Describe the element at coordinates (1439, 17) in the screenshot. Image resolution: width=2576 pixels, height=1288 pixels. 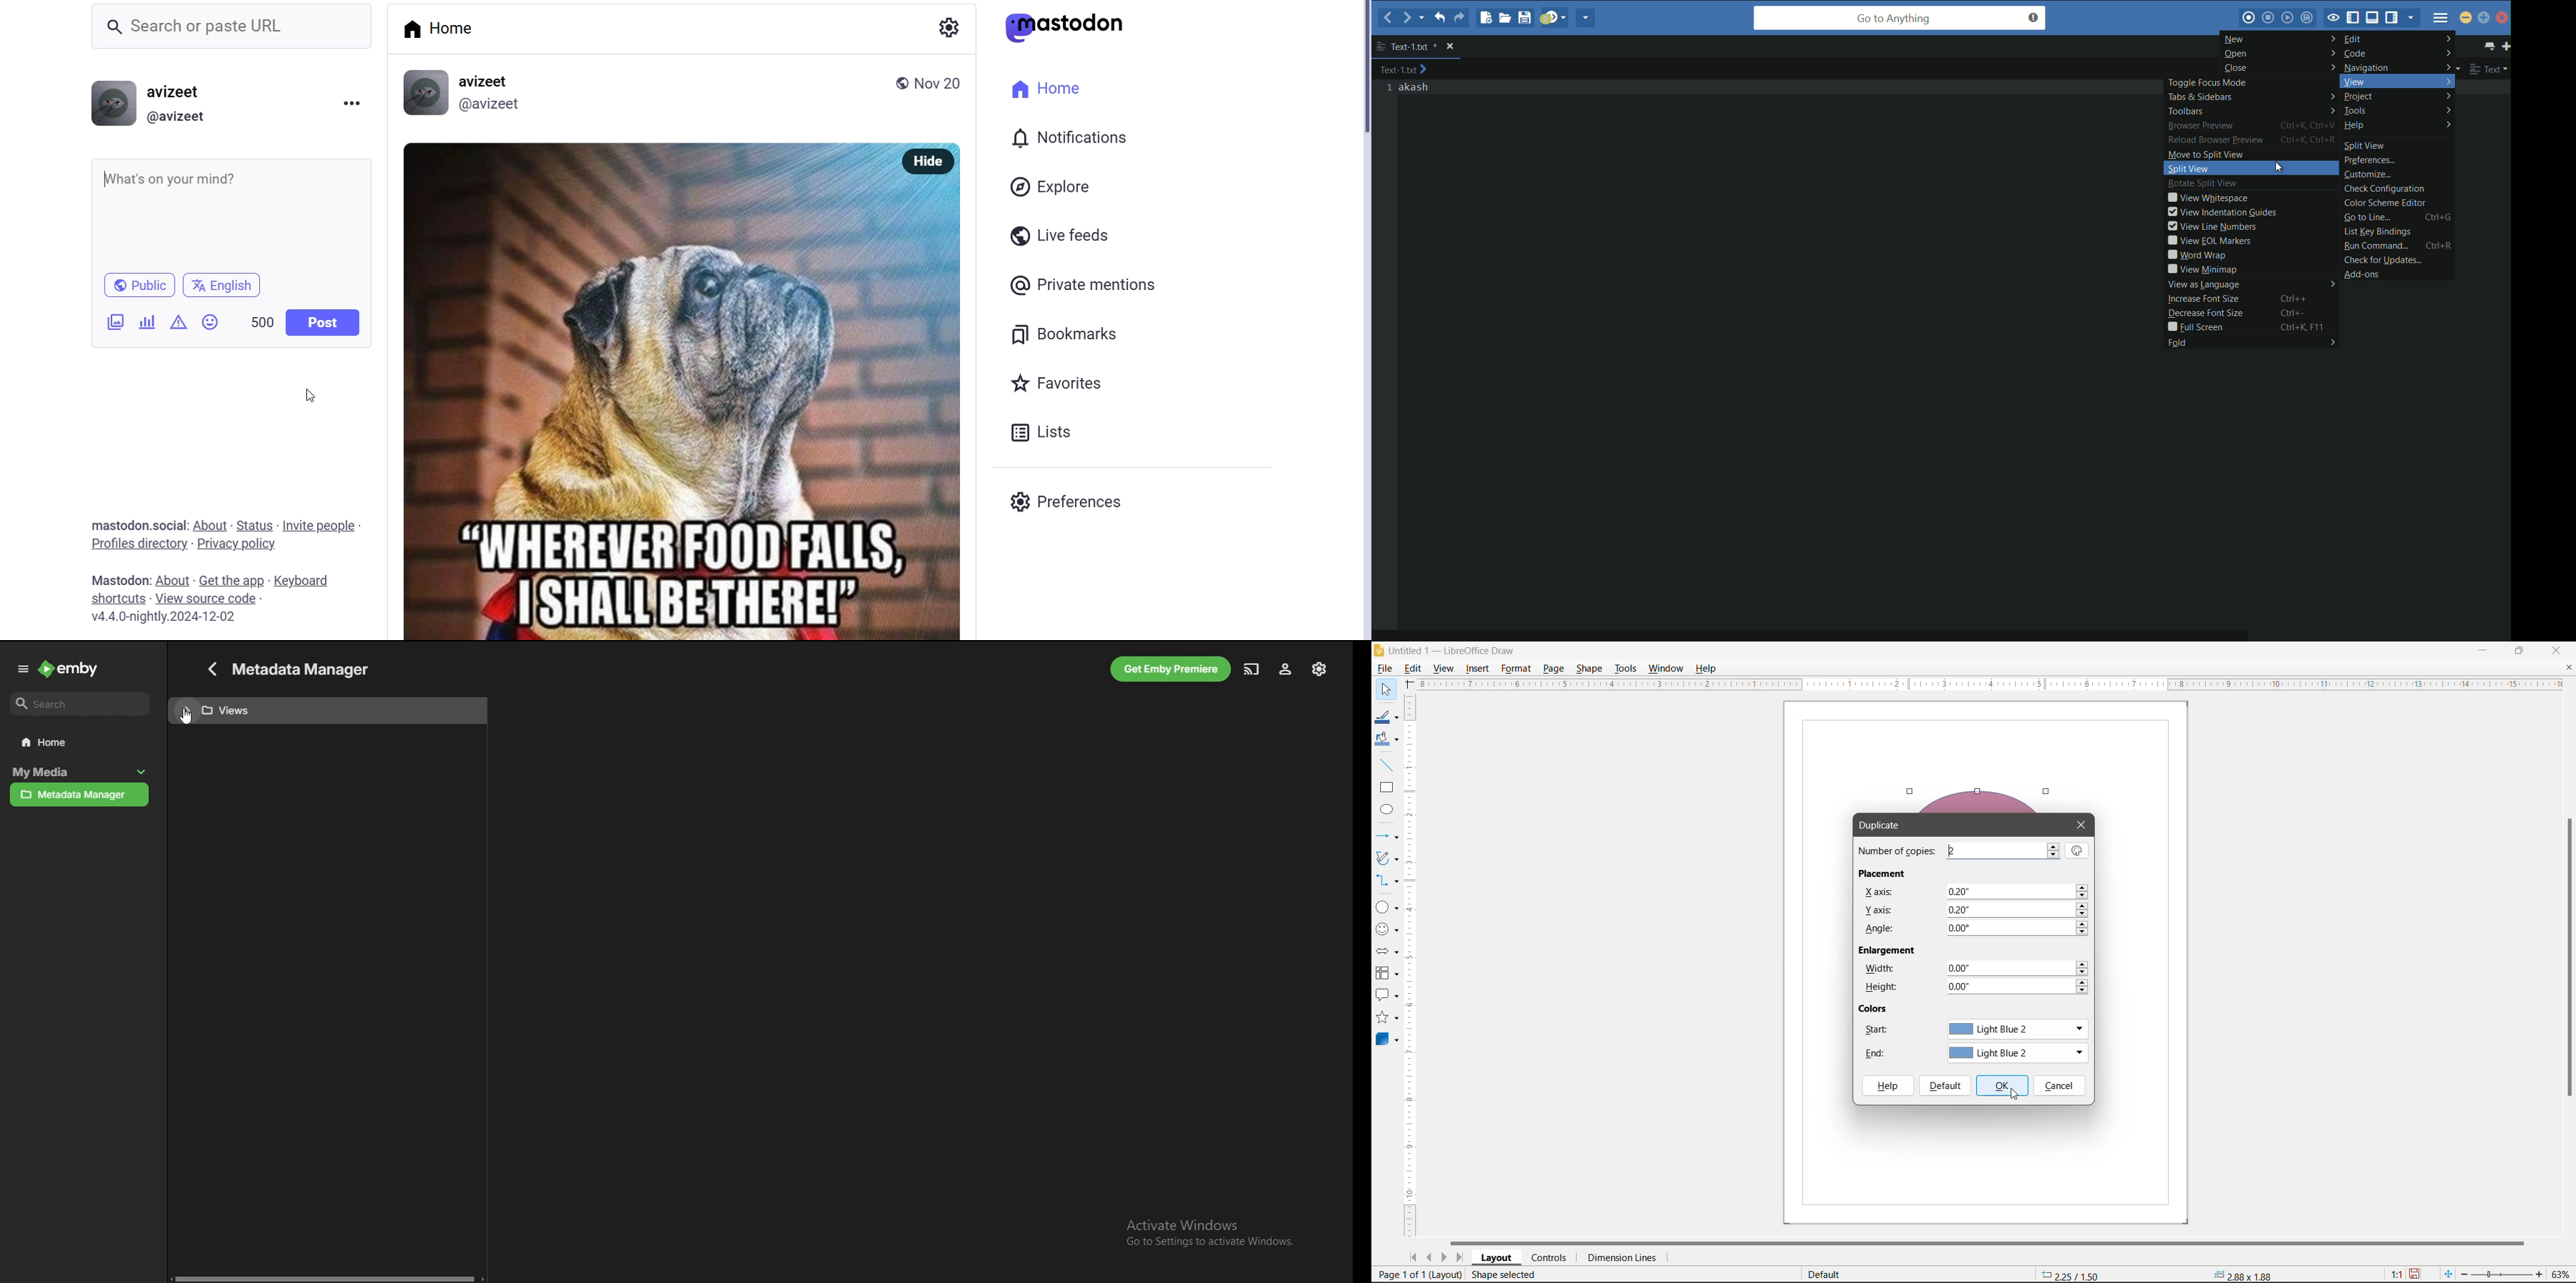
I see `undo` at that location.